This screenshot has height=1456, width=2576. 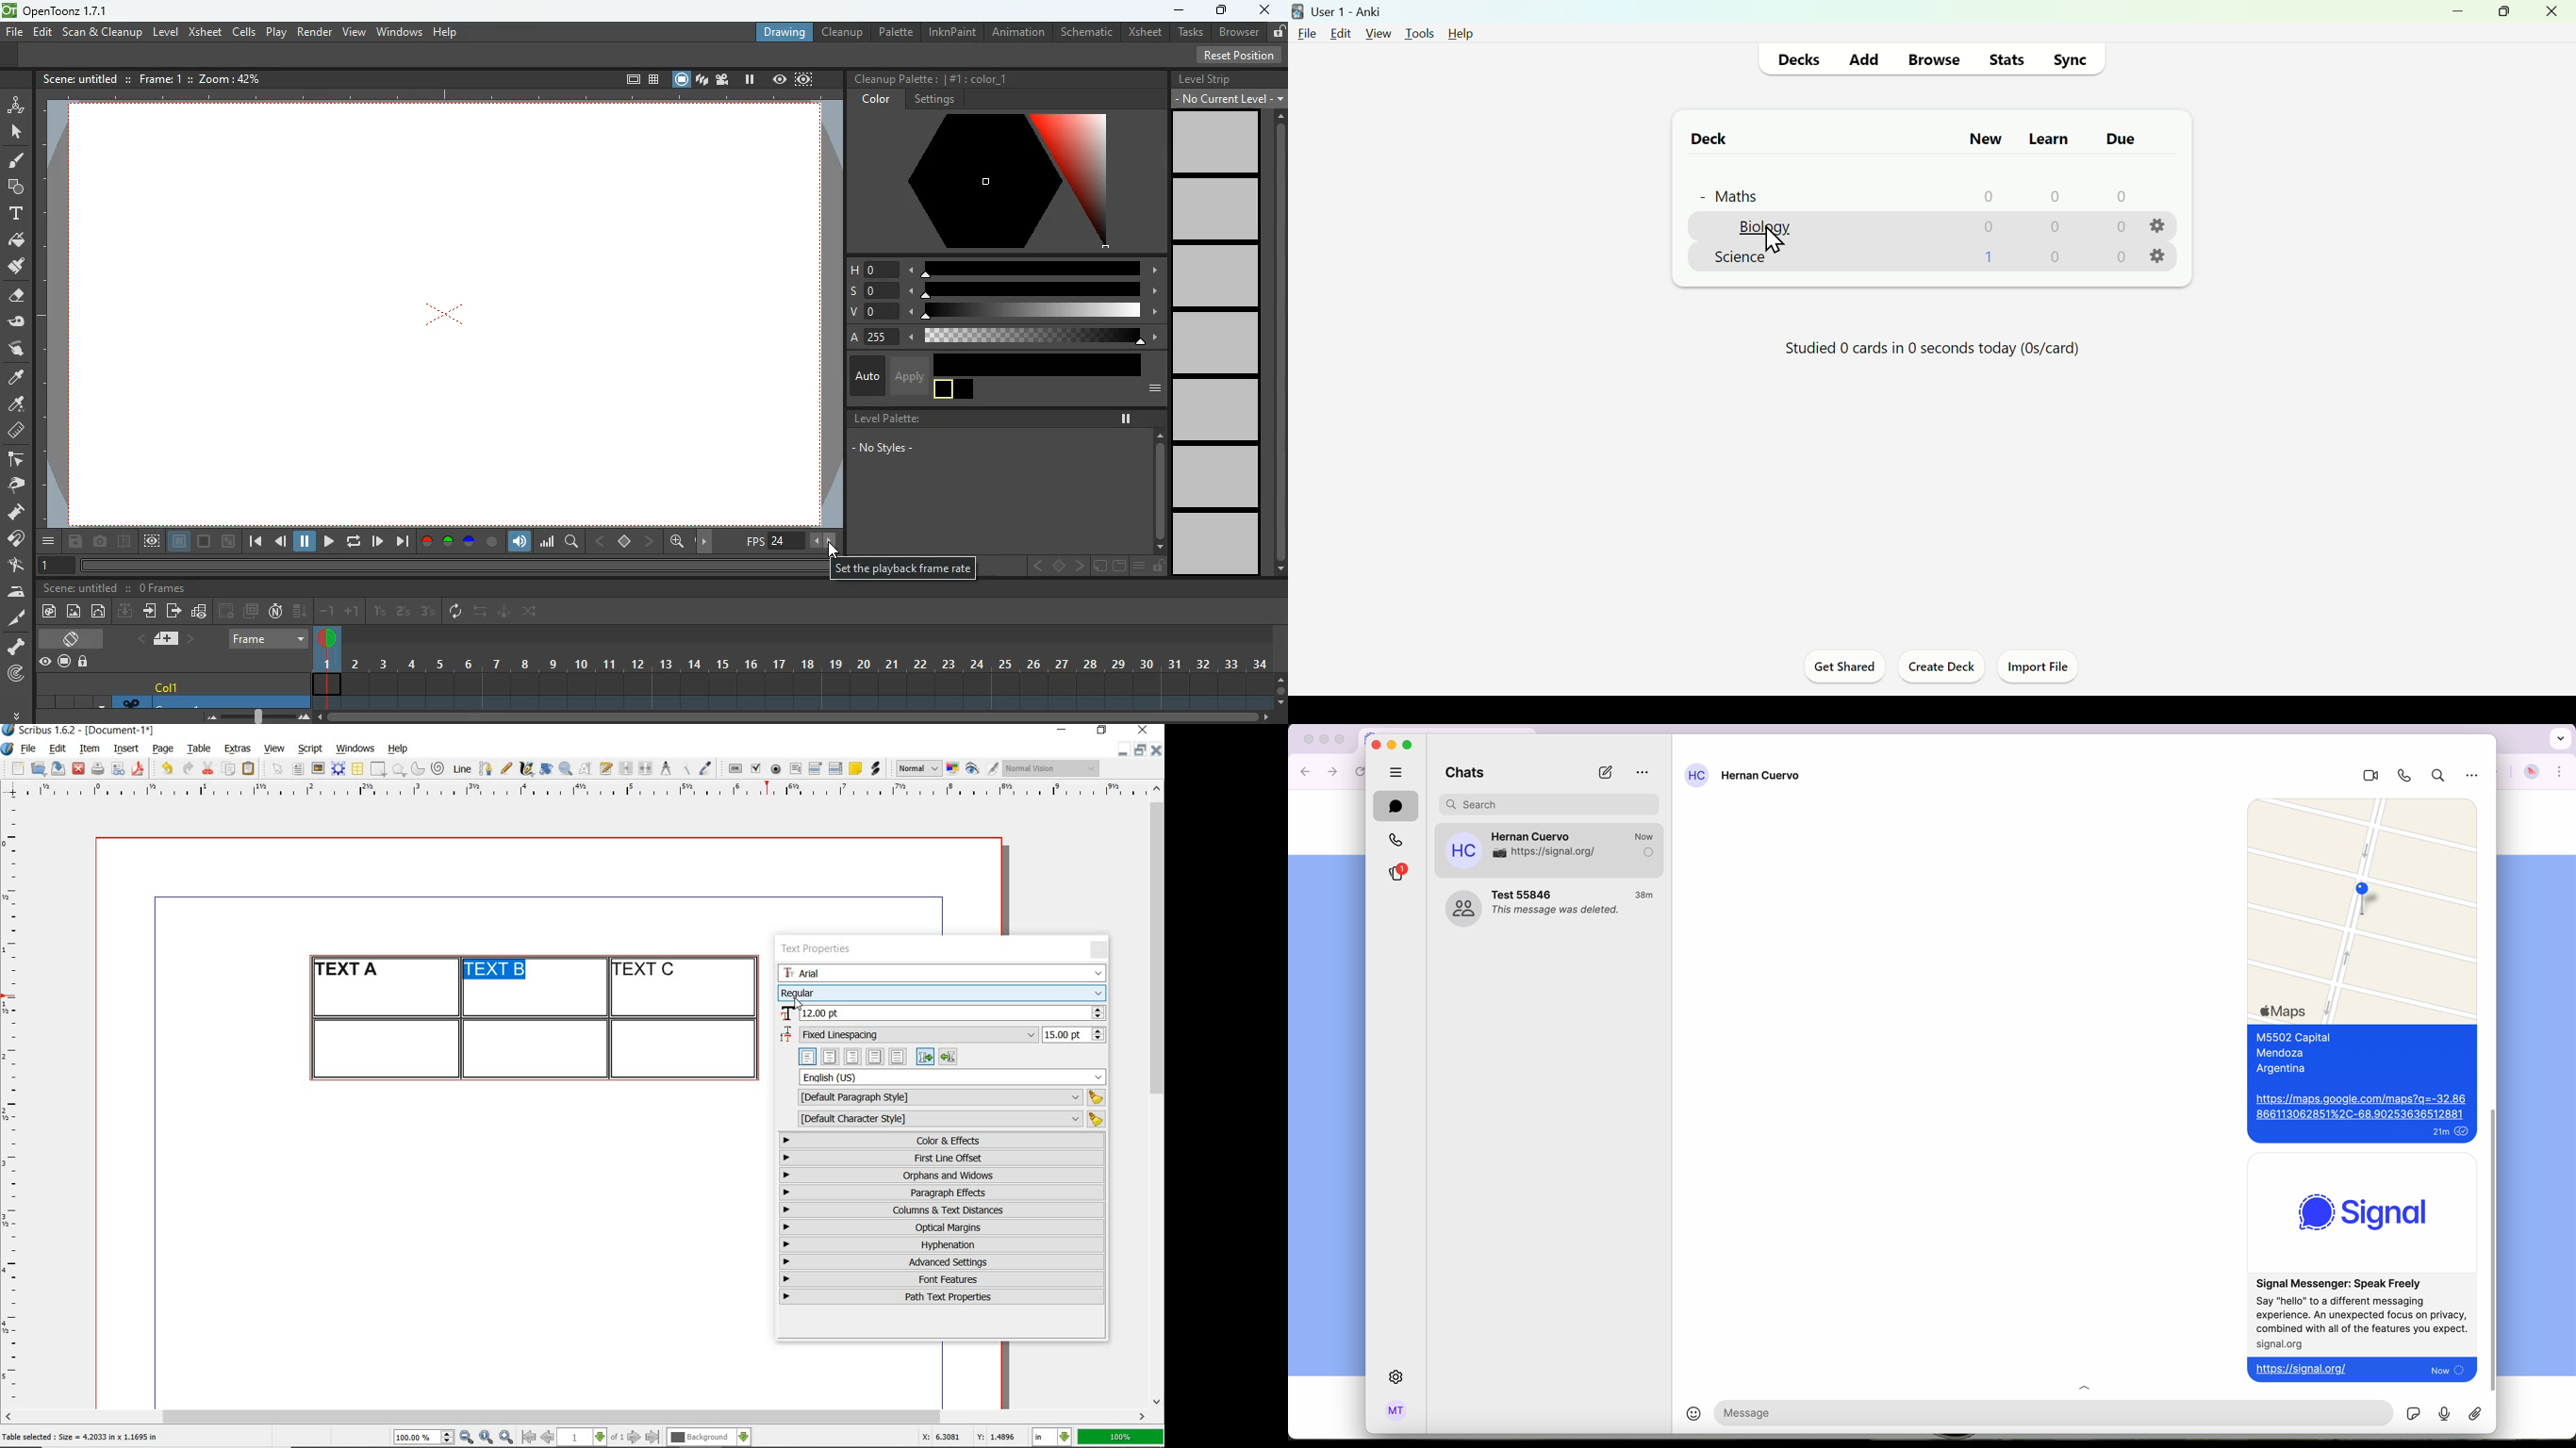 I want to click on 1, so click(x=1988, y=261).